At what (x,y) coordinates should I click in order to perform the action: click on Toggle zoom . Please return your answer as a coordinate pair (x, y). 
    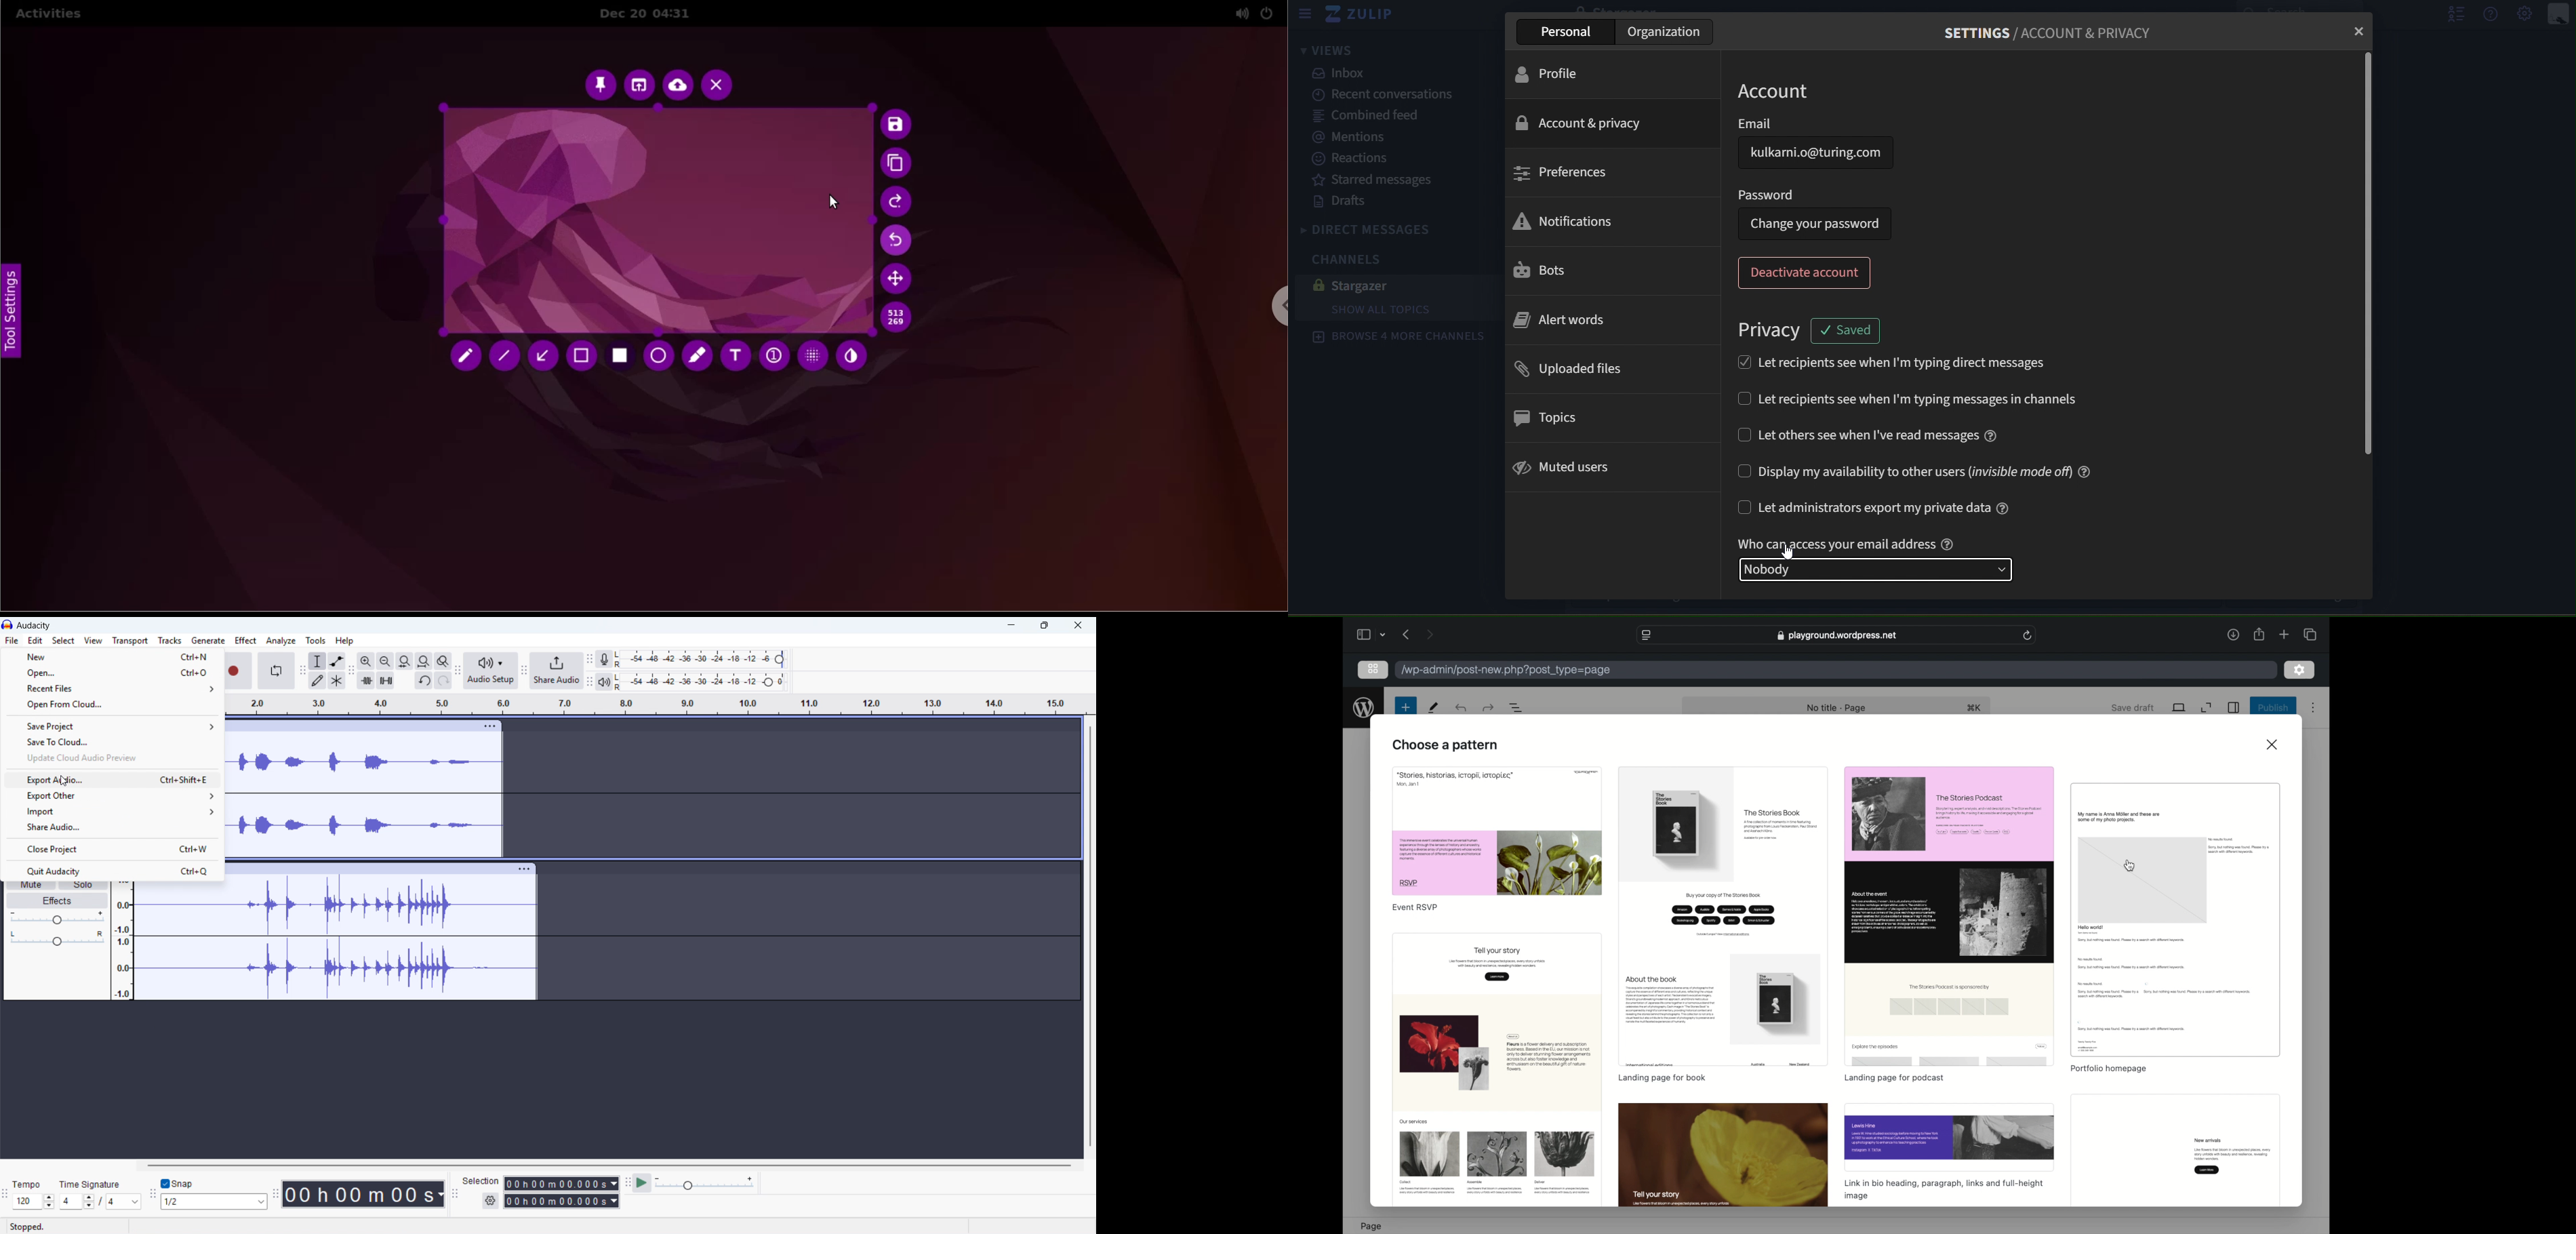
    Looking at the image, I should click on (443, 660).